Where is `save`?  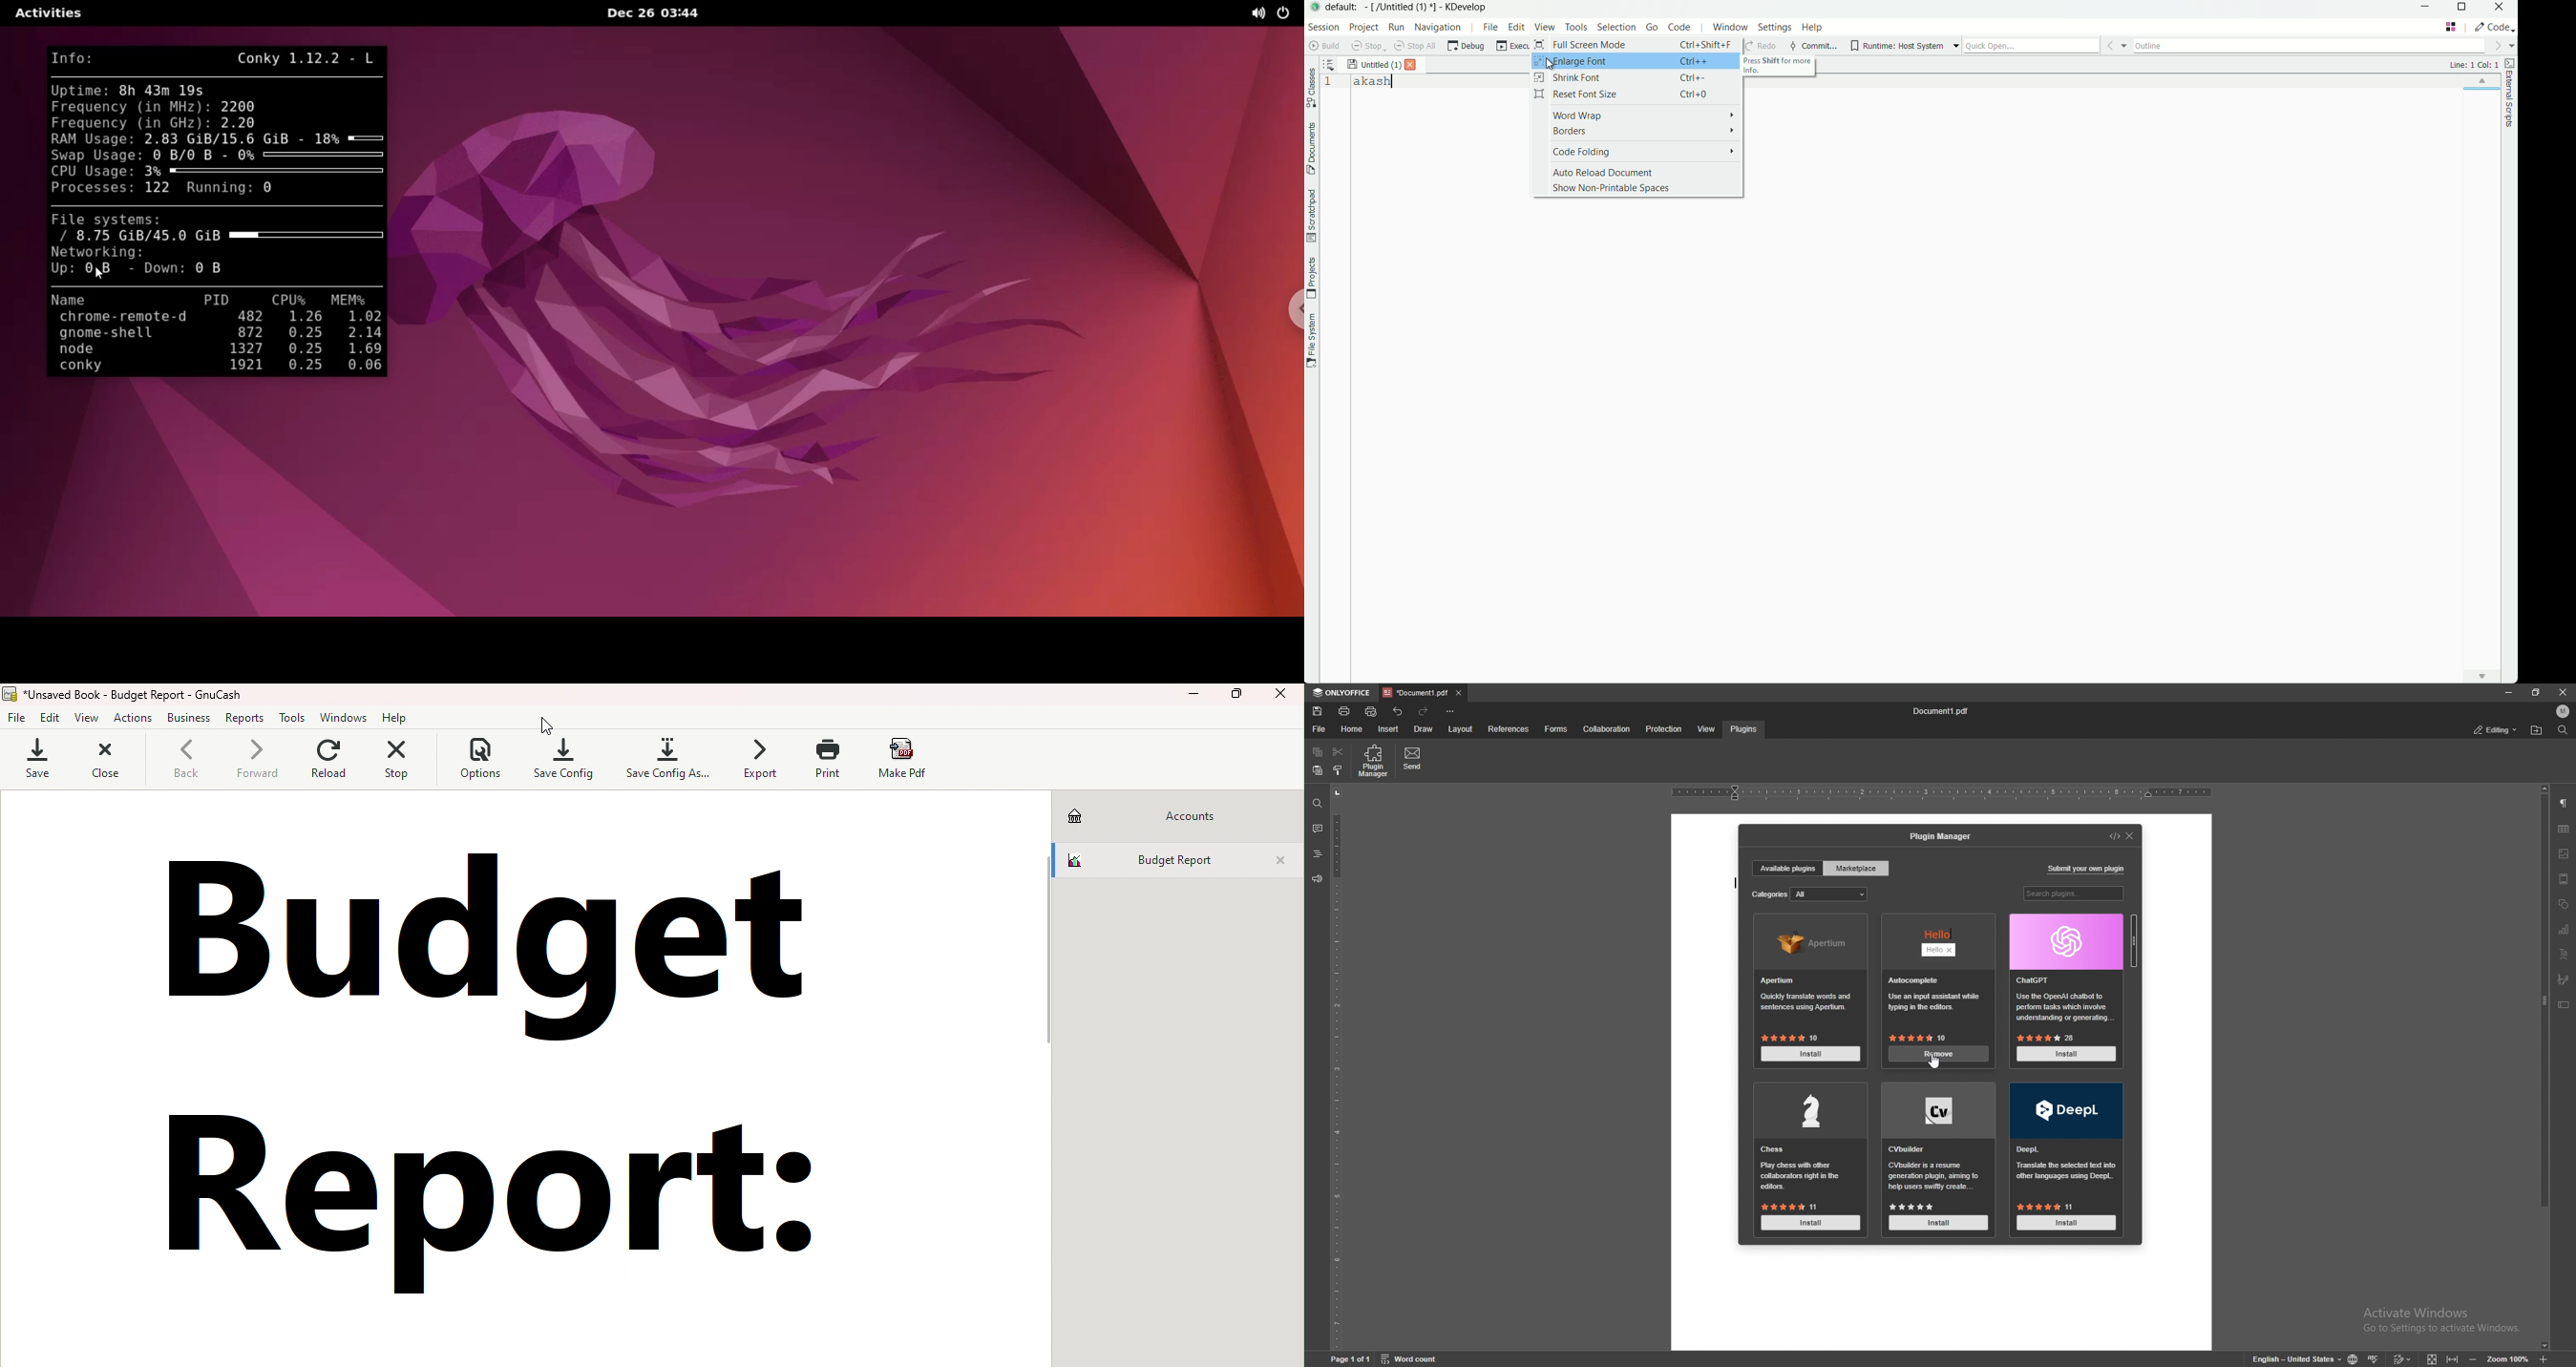
save is located at coordinates (1317, 711).